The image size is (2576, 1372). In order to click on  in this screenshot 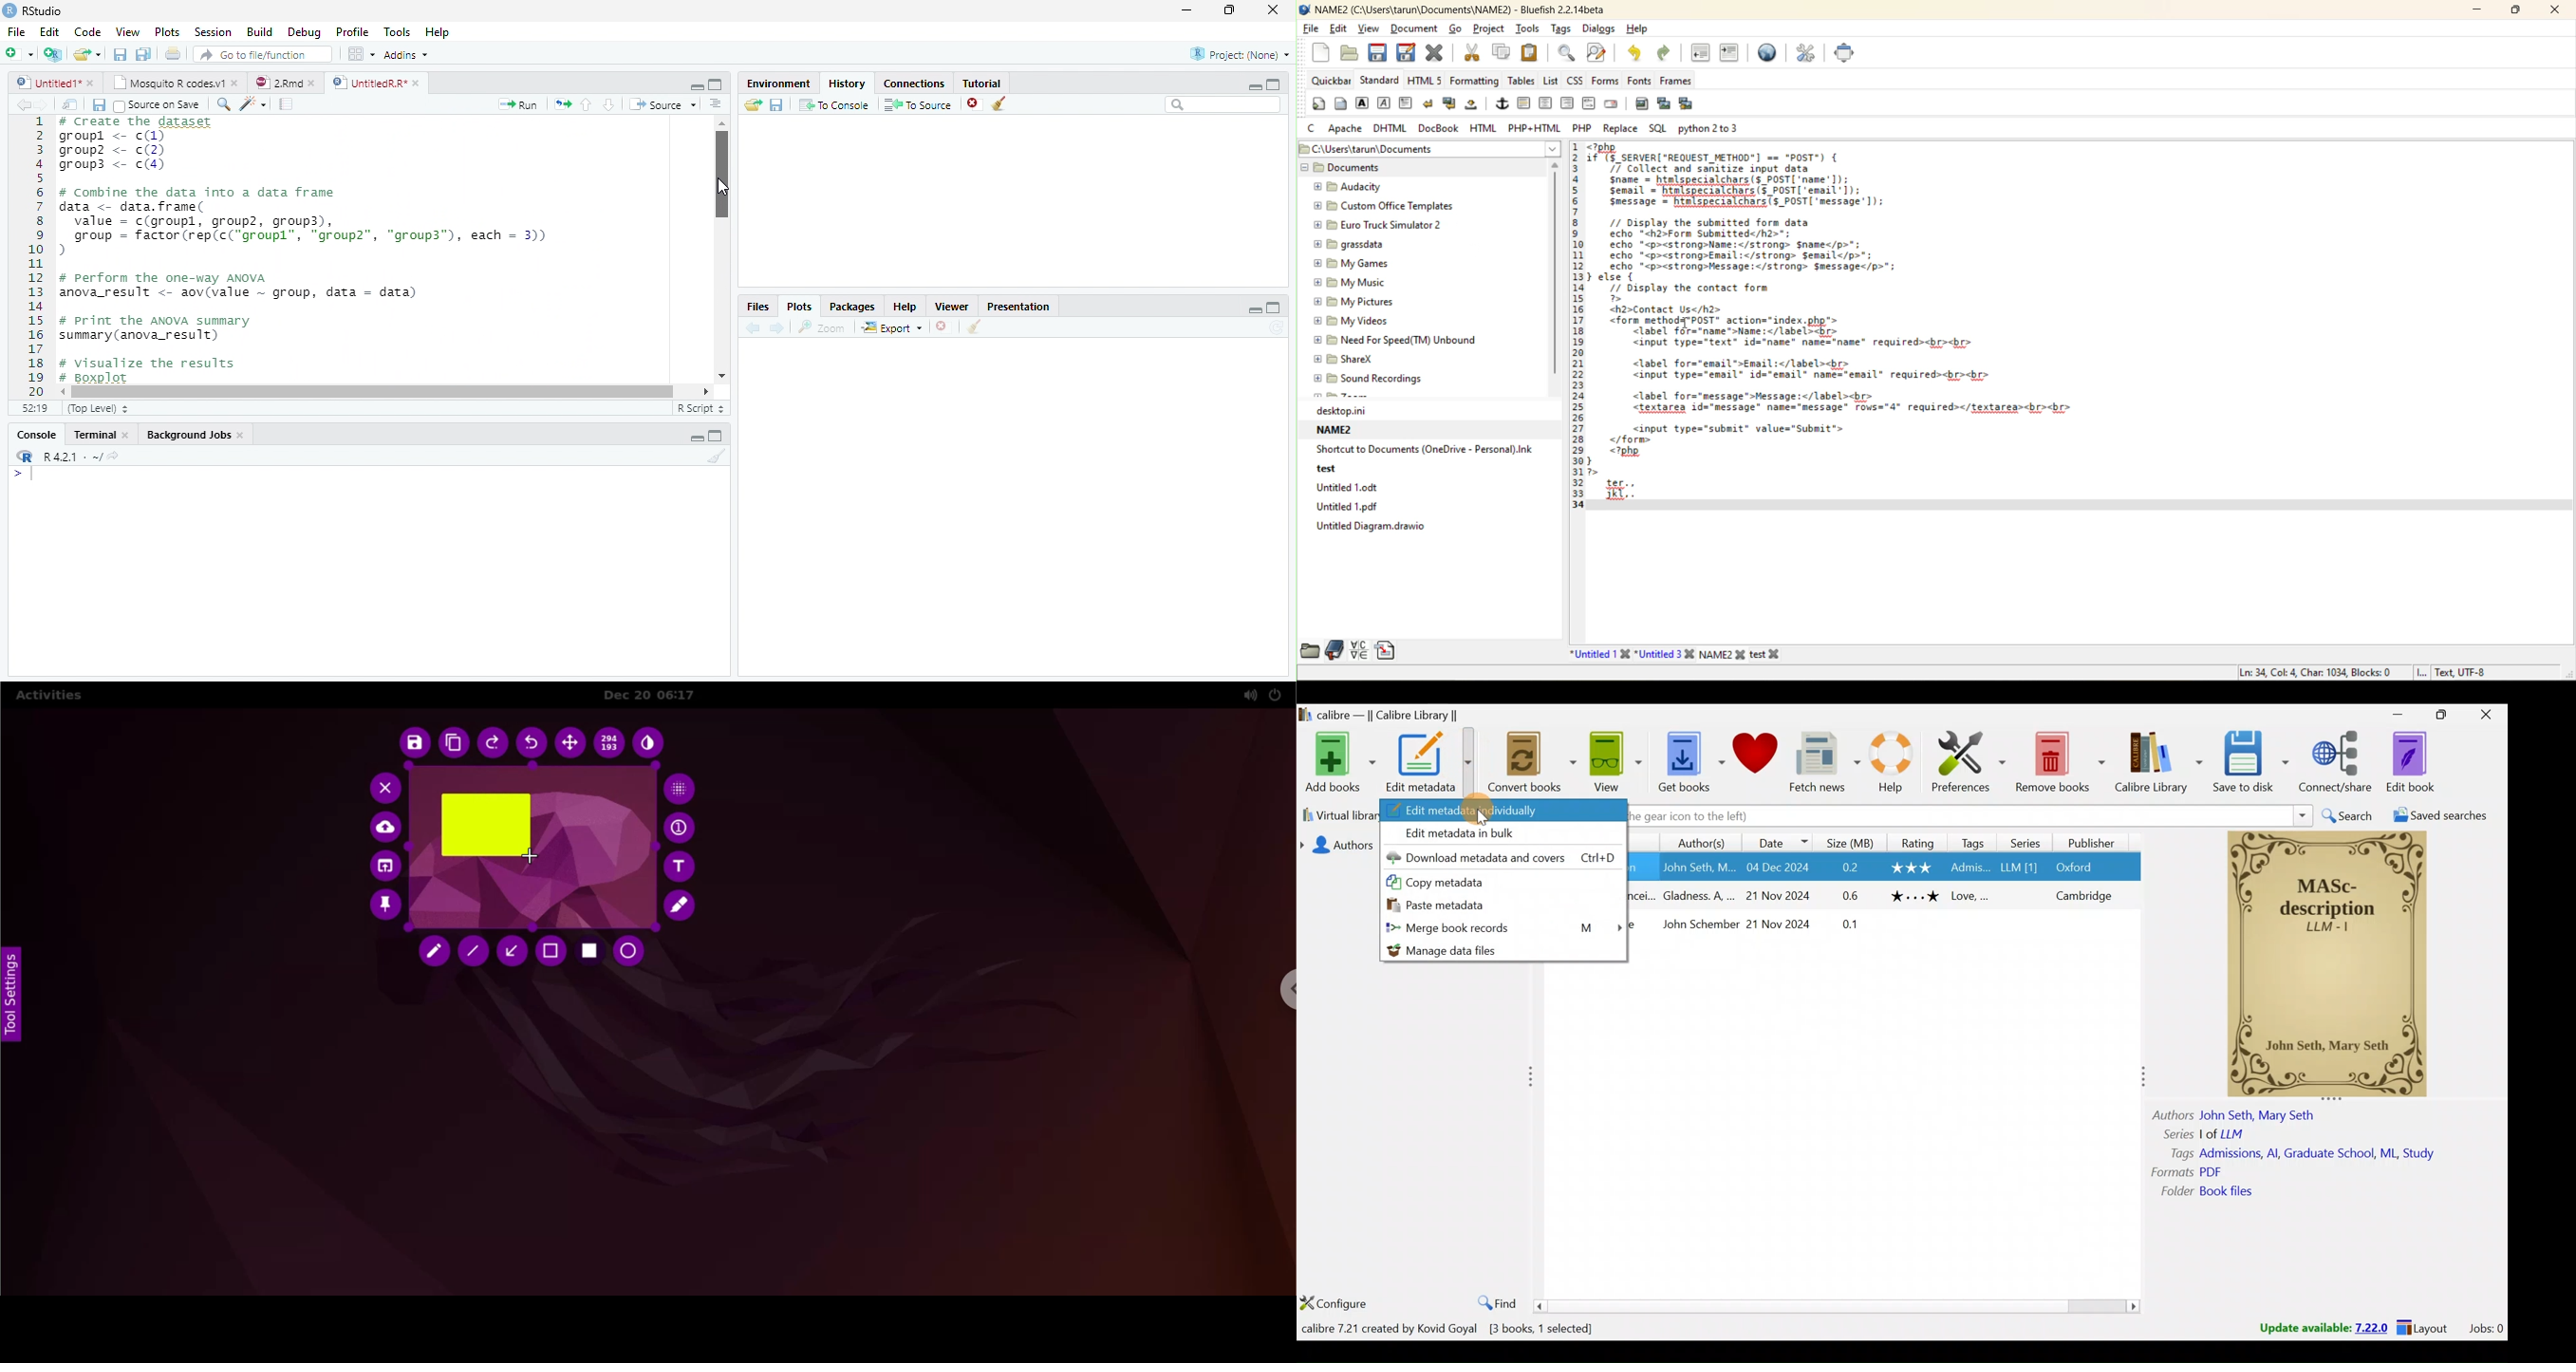, I will do `click(2173, 1172)`.